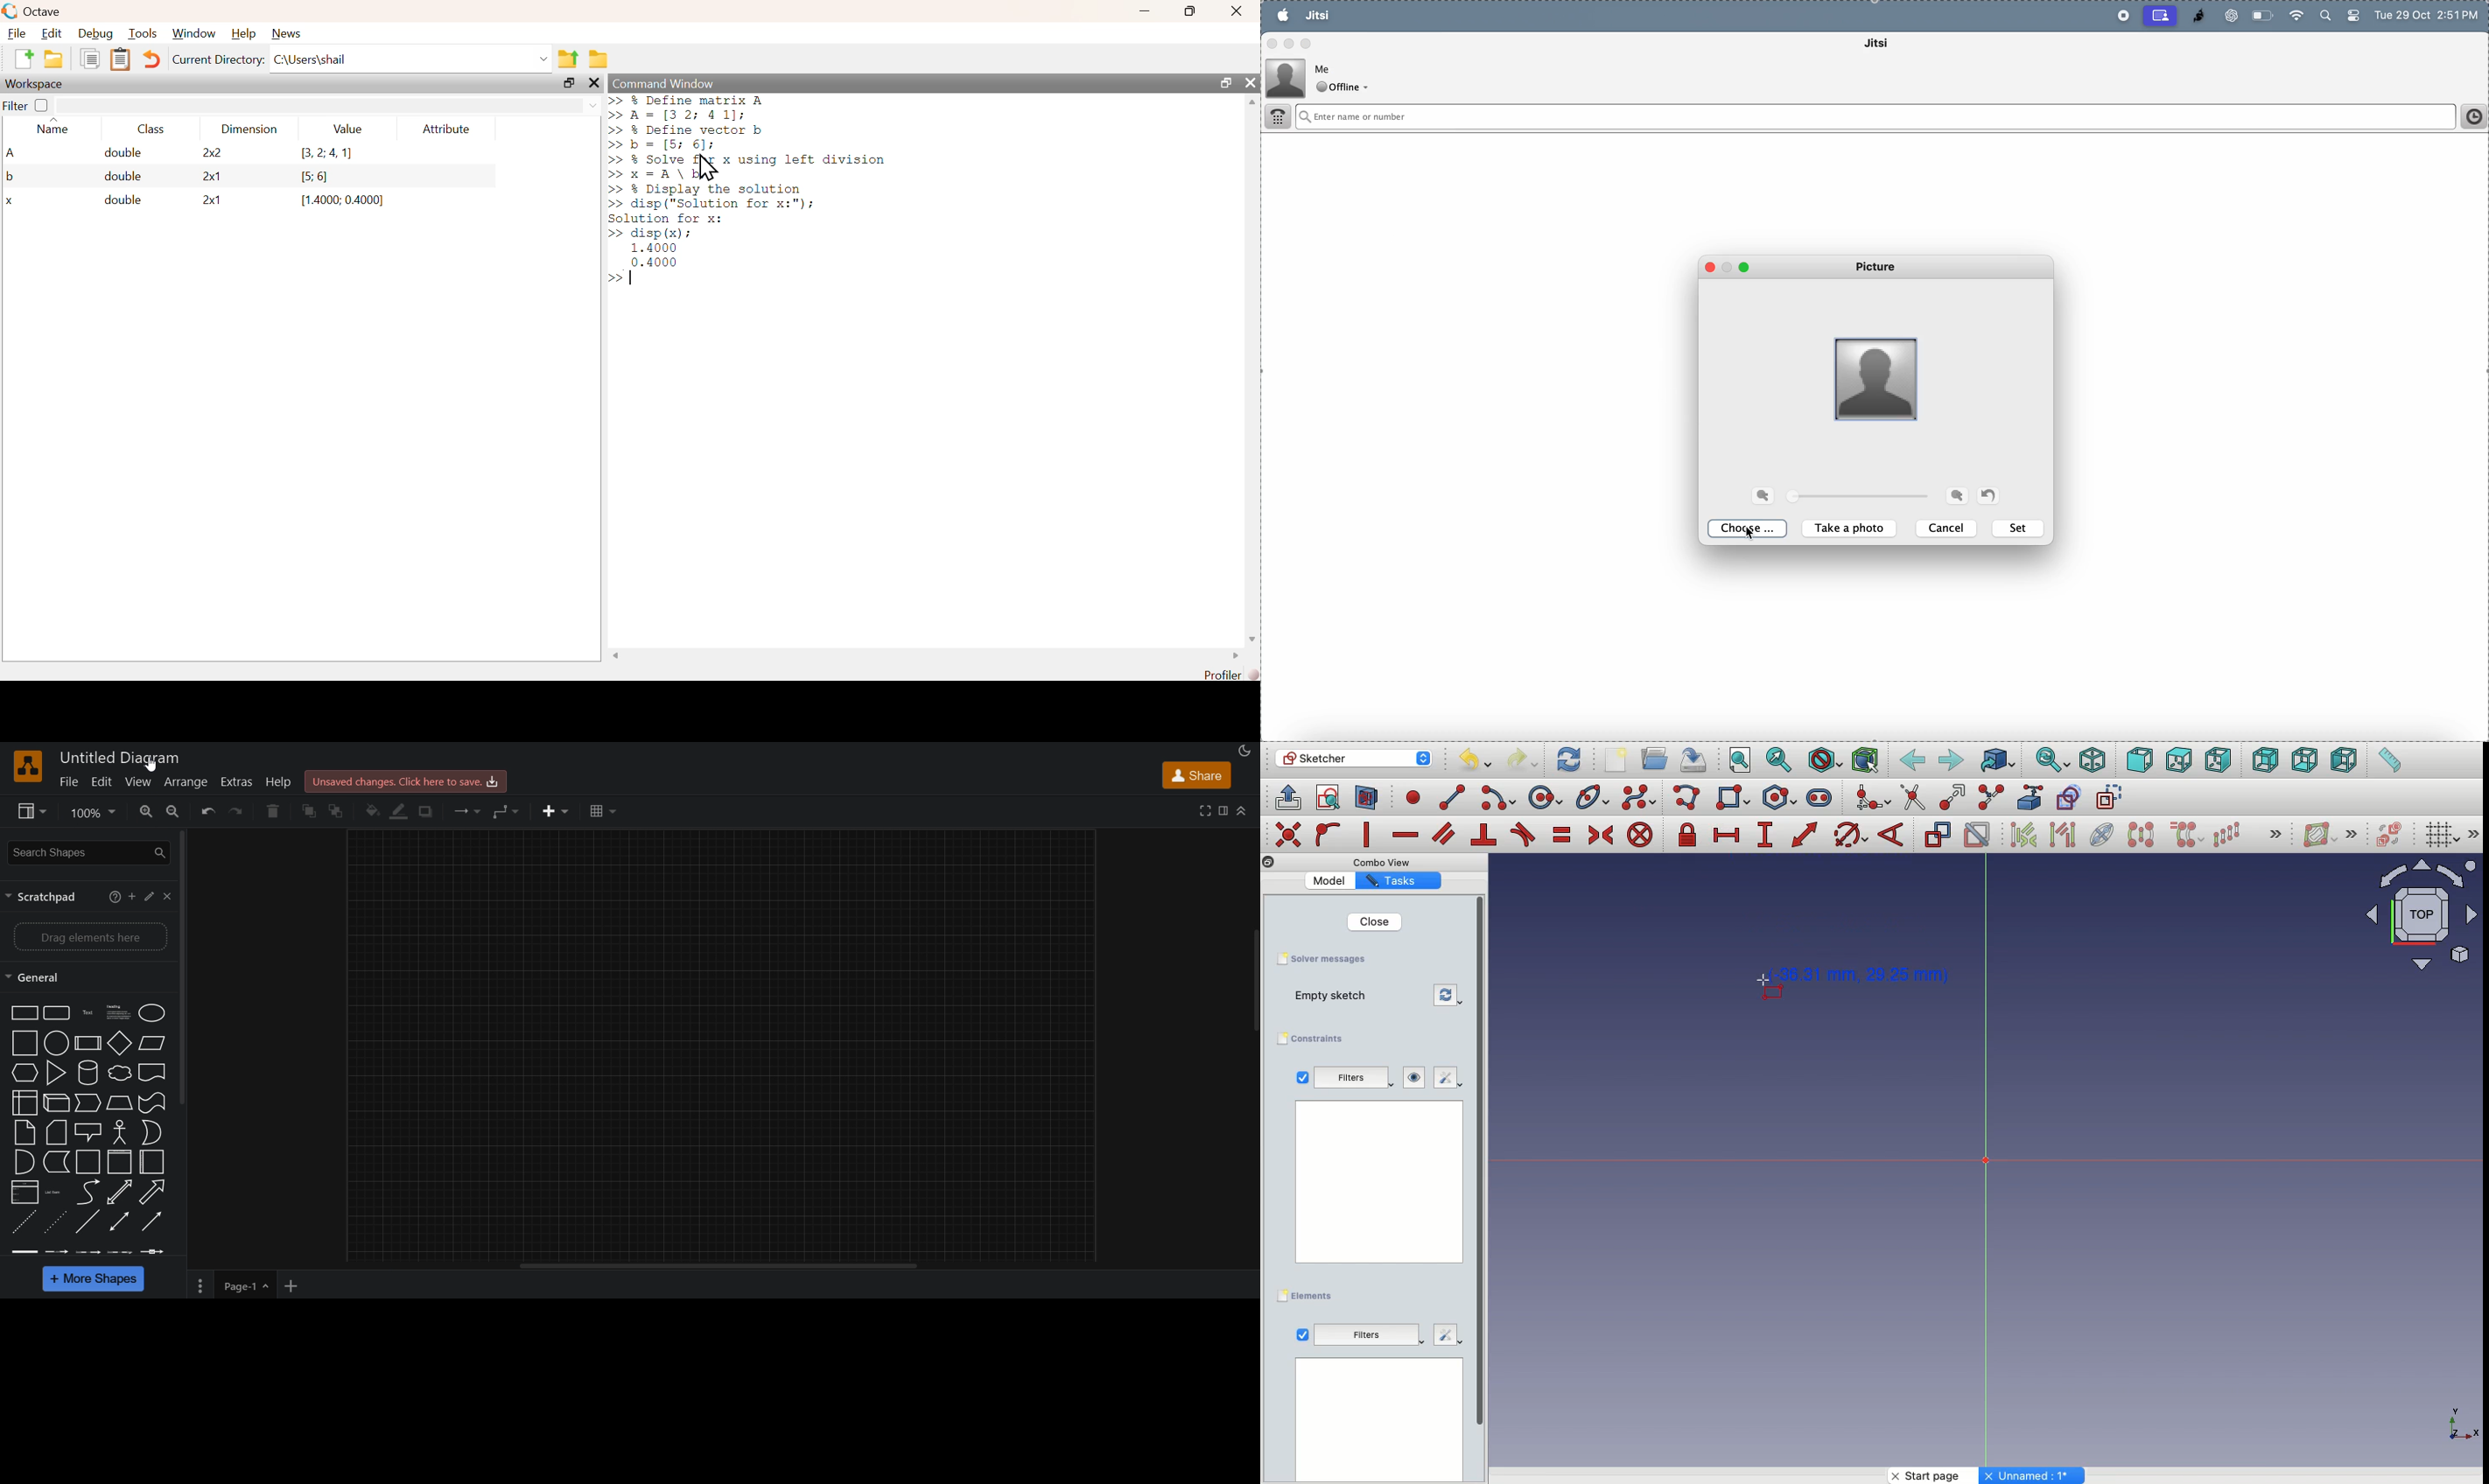 This screenshot has height=1484, width=2492. What do you see at coordinates (1307, 42) in the screenshot?
I see `maximize` at bounding box center [1307, 42].